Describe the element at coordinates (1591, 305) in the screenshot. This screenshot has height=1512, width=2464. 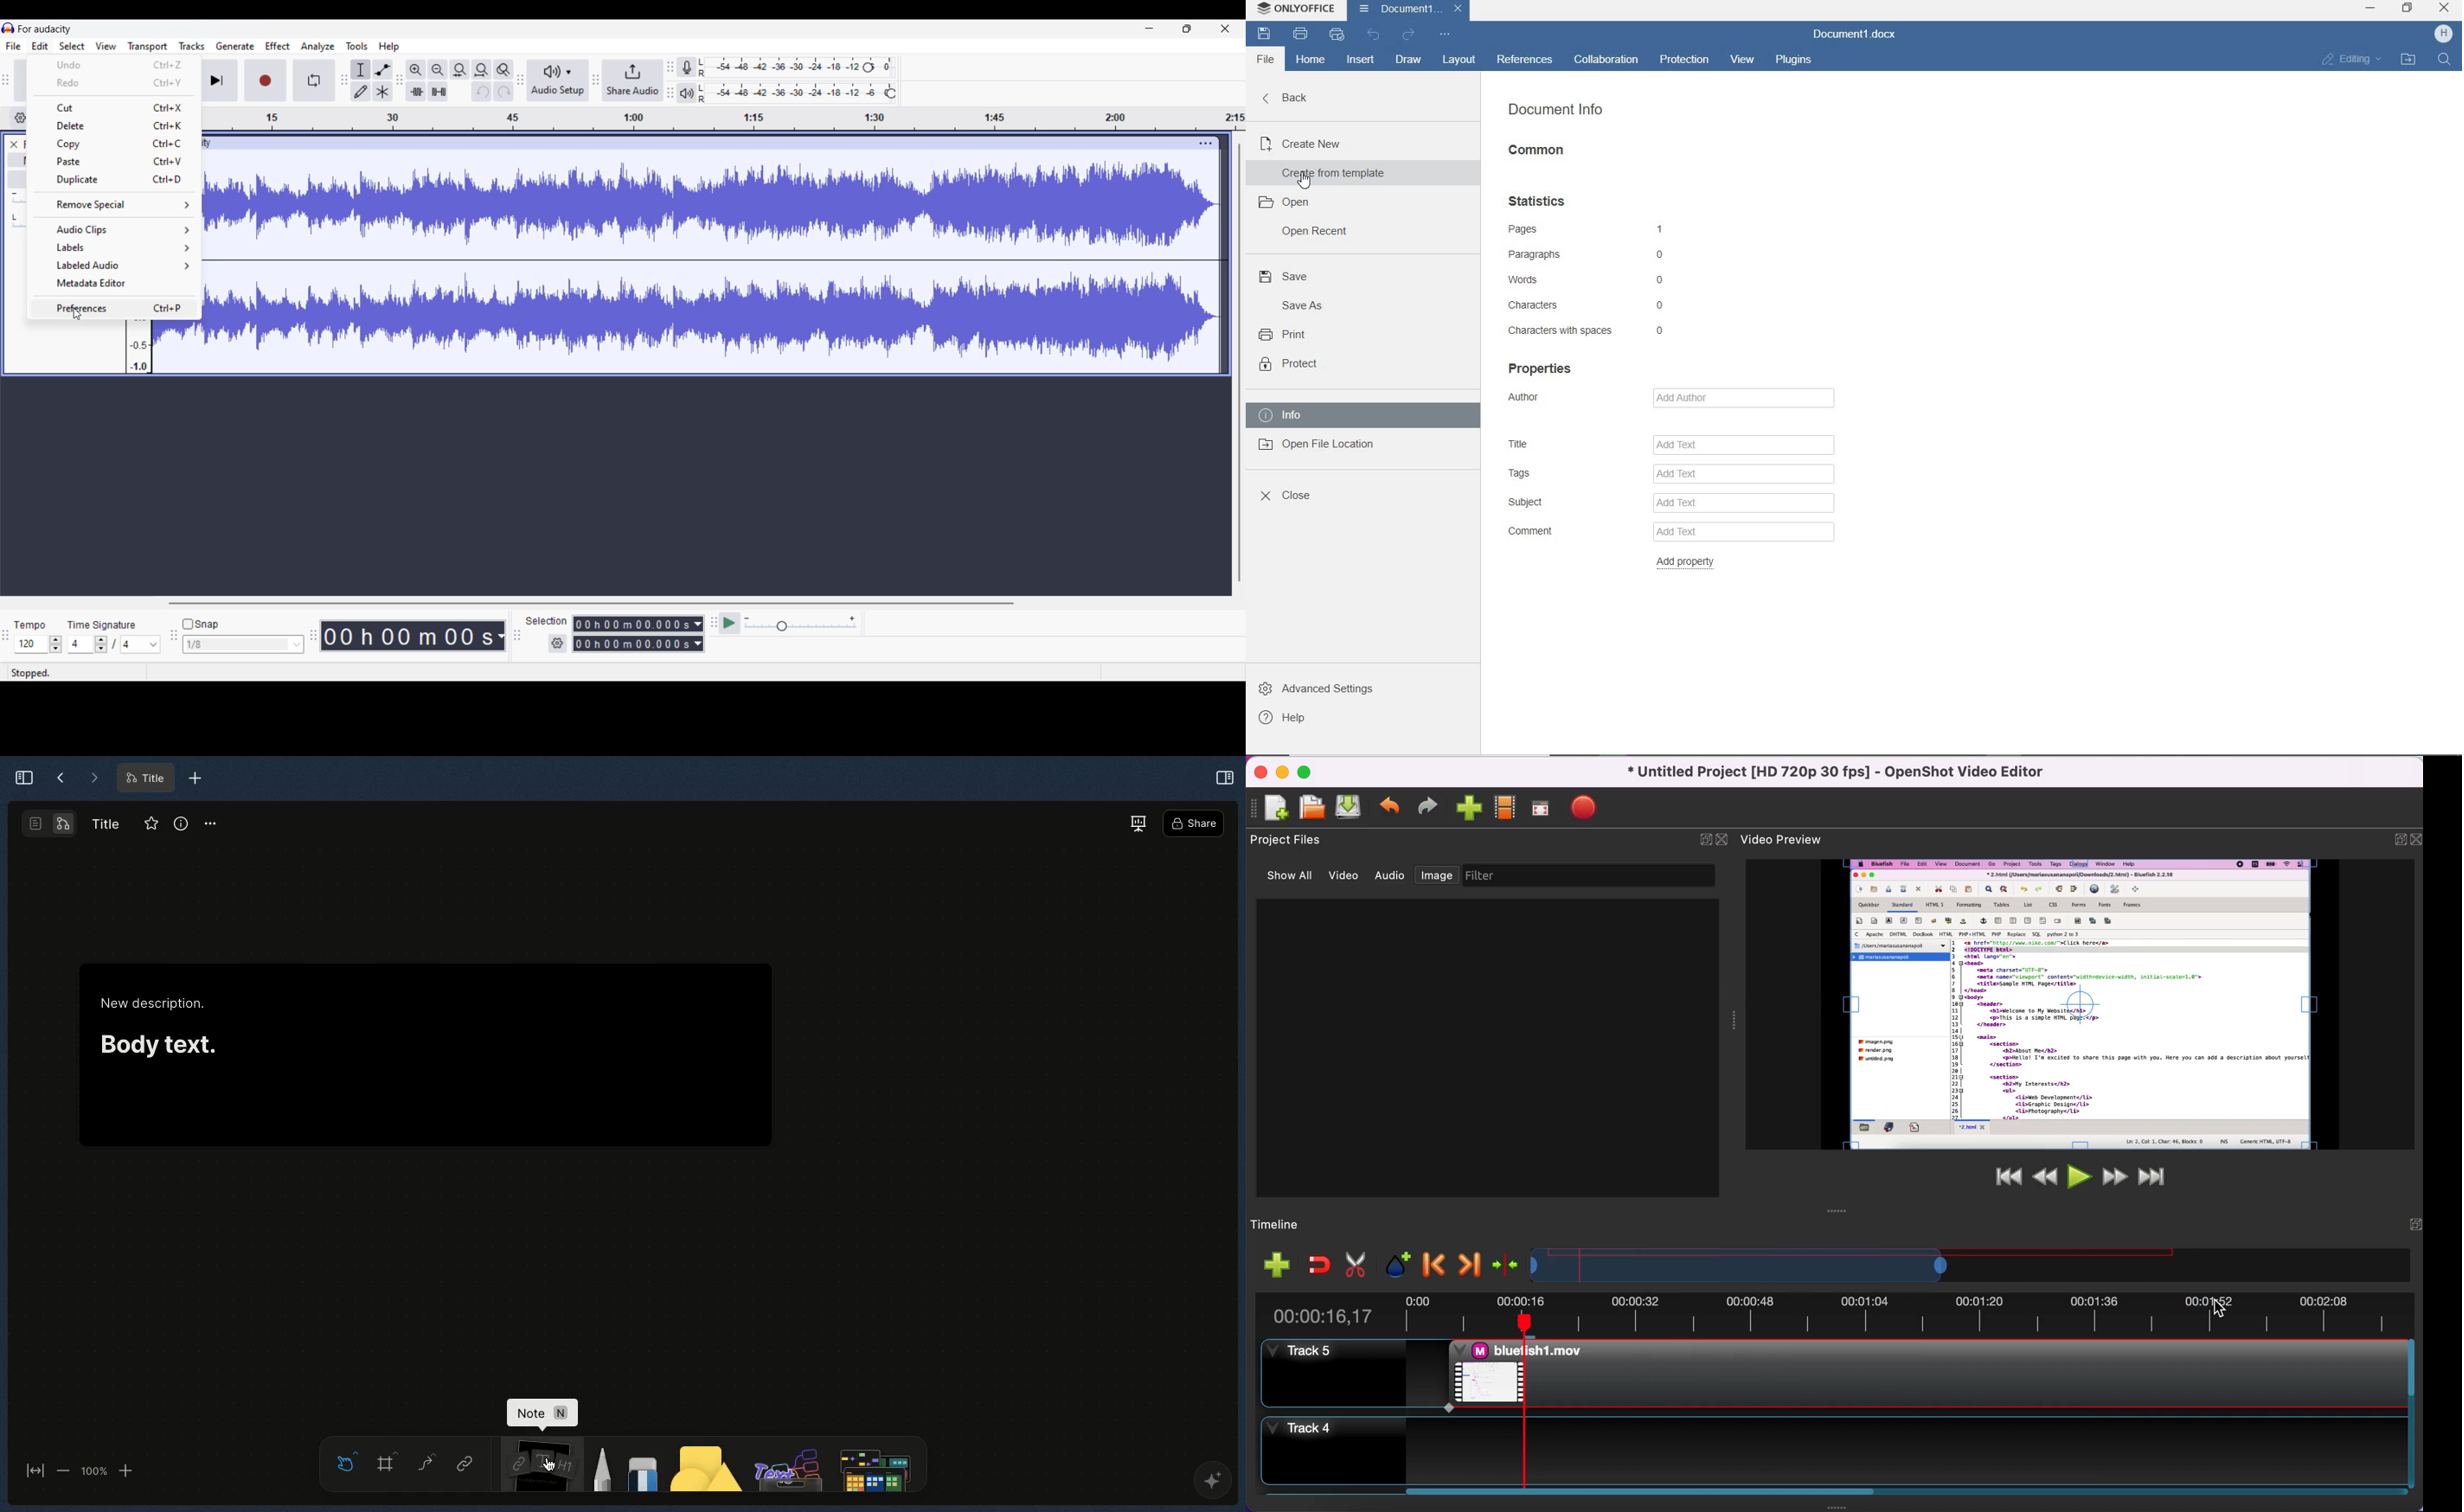
I see `characters` at that location.